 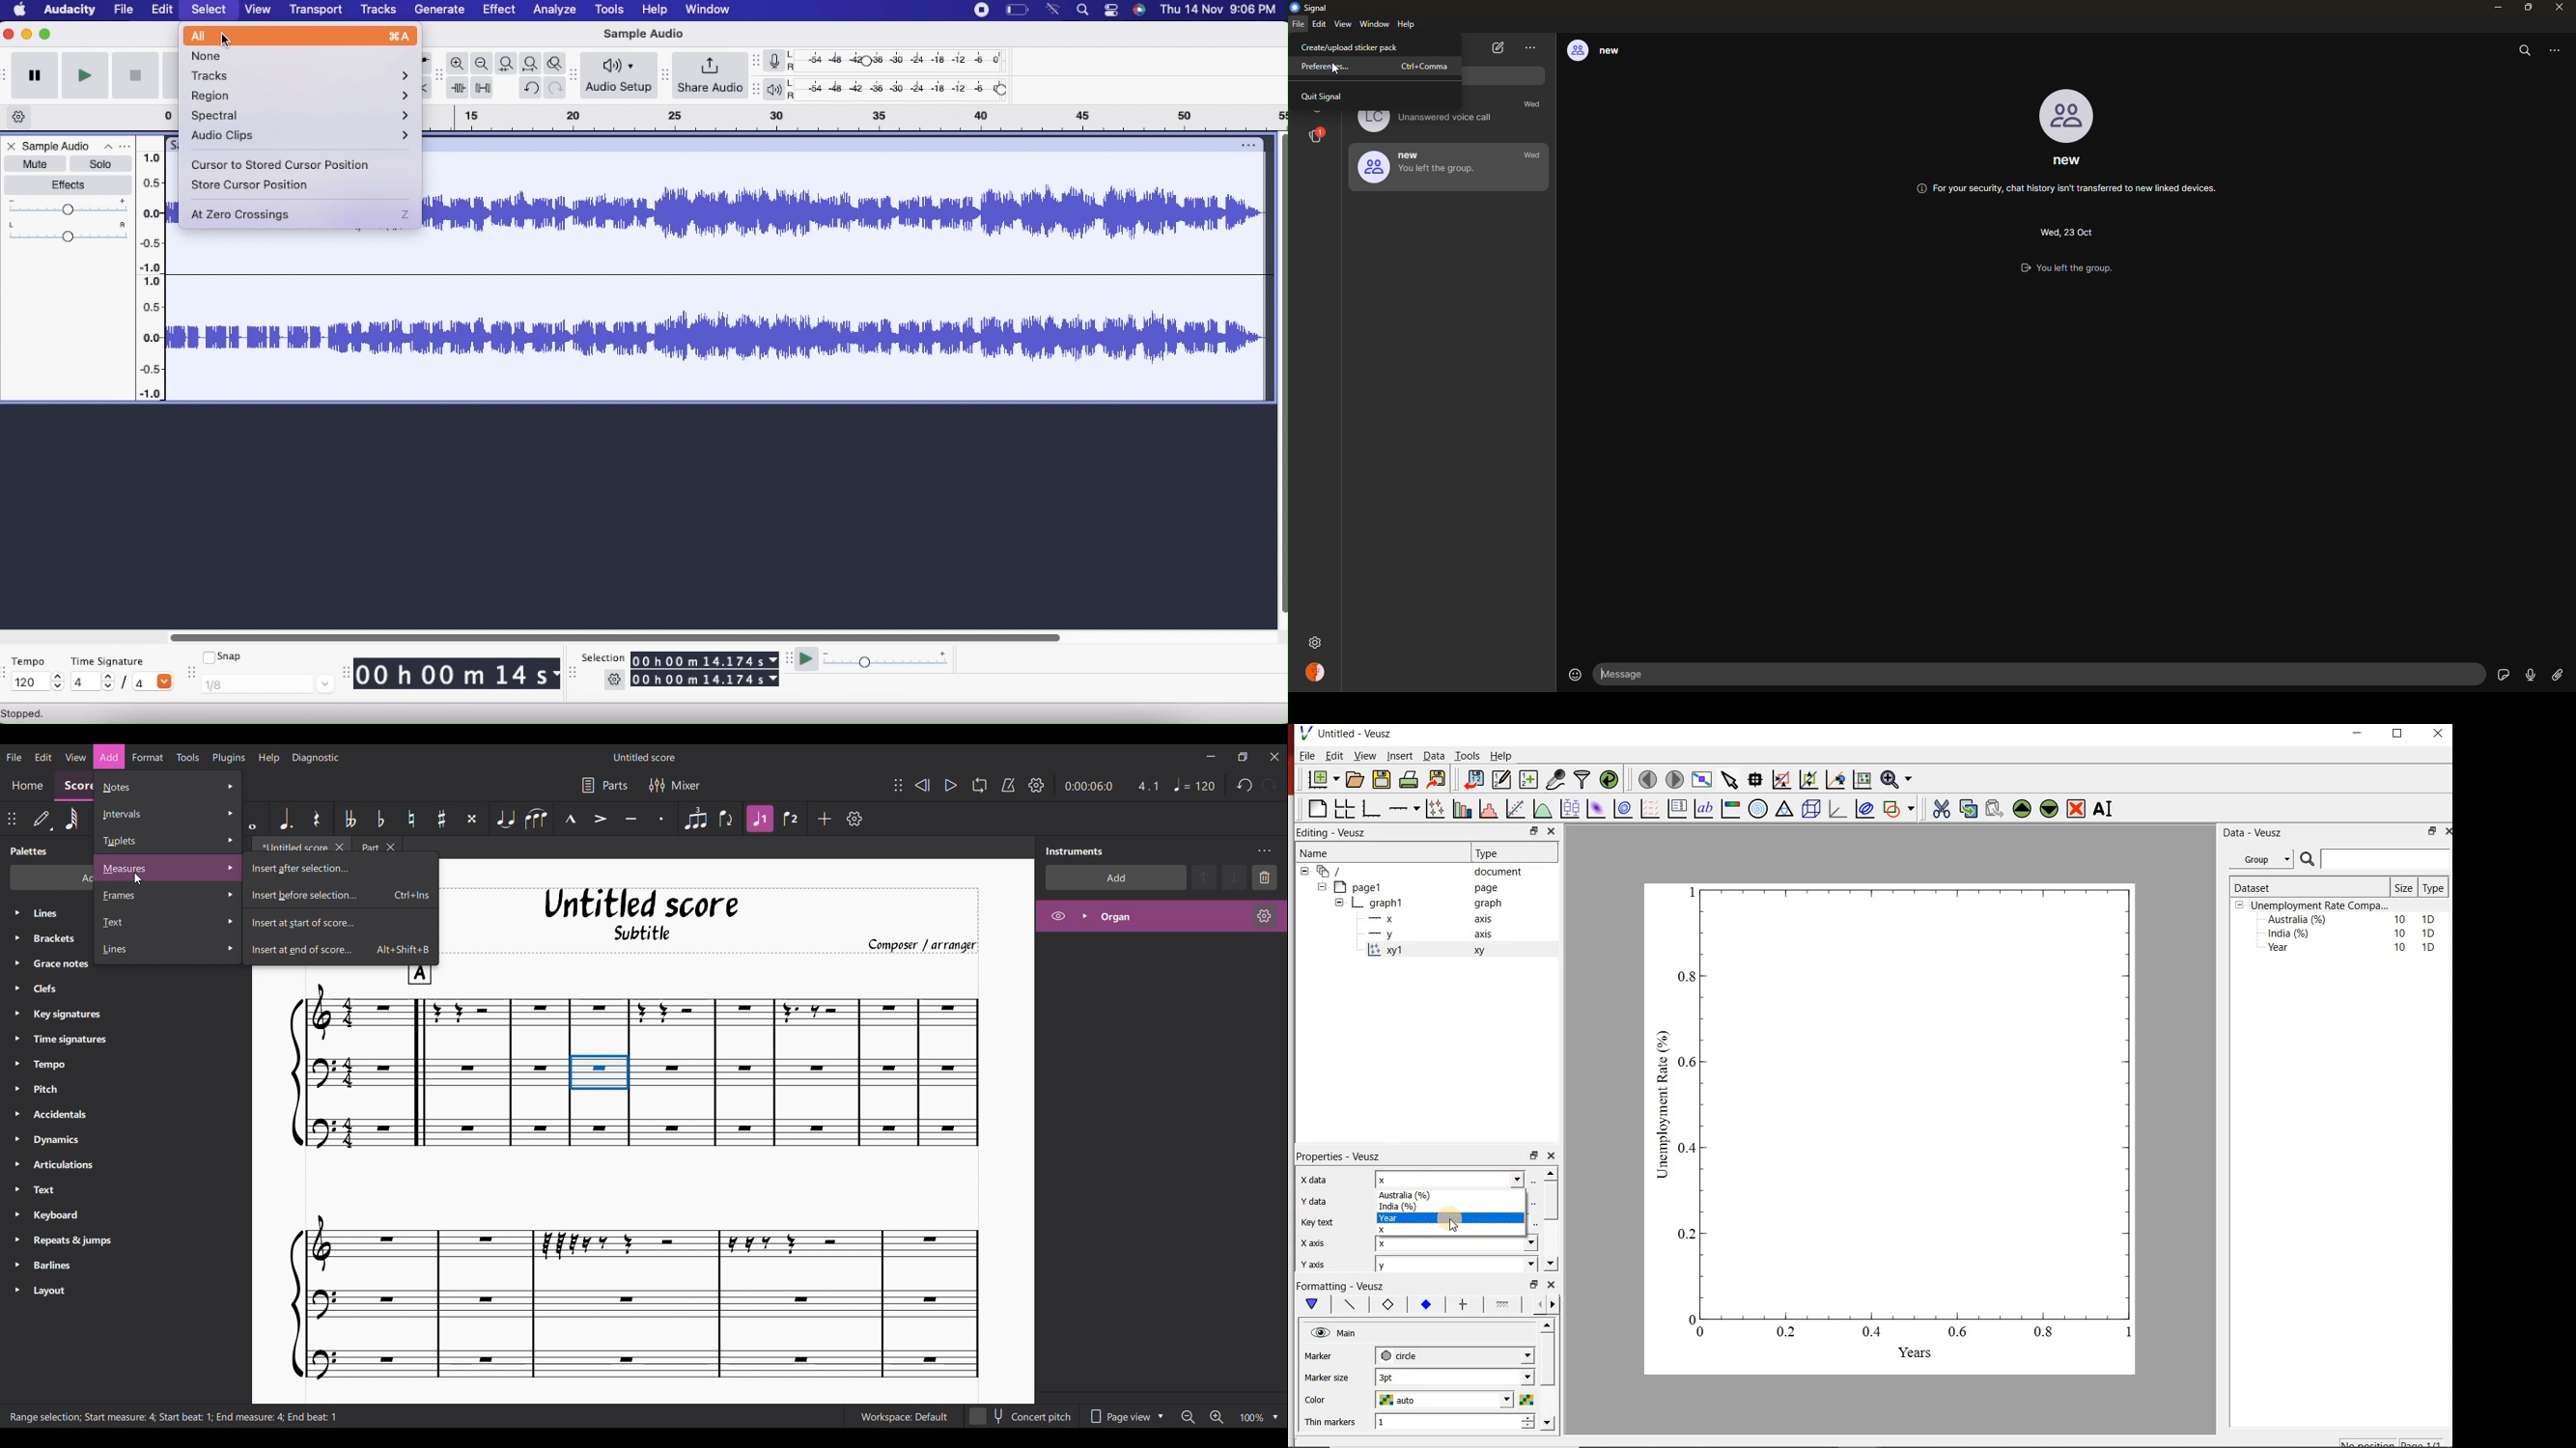 I want to click on Flip direction, so click(x=727, y=819).